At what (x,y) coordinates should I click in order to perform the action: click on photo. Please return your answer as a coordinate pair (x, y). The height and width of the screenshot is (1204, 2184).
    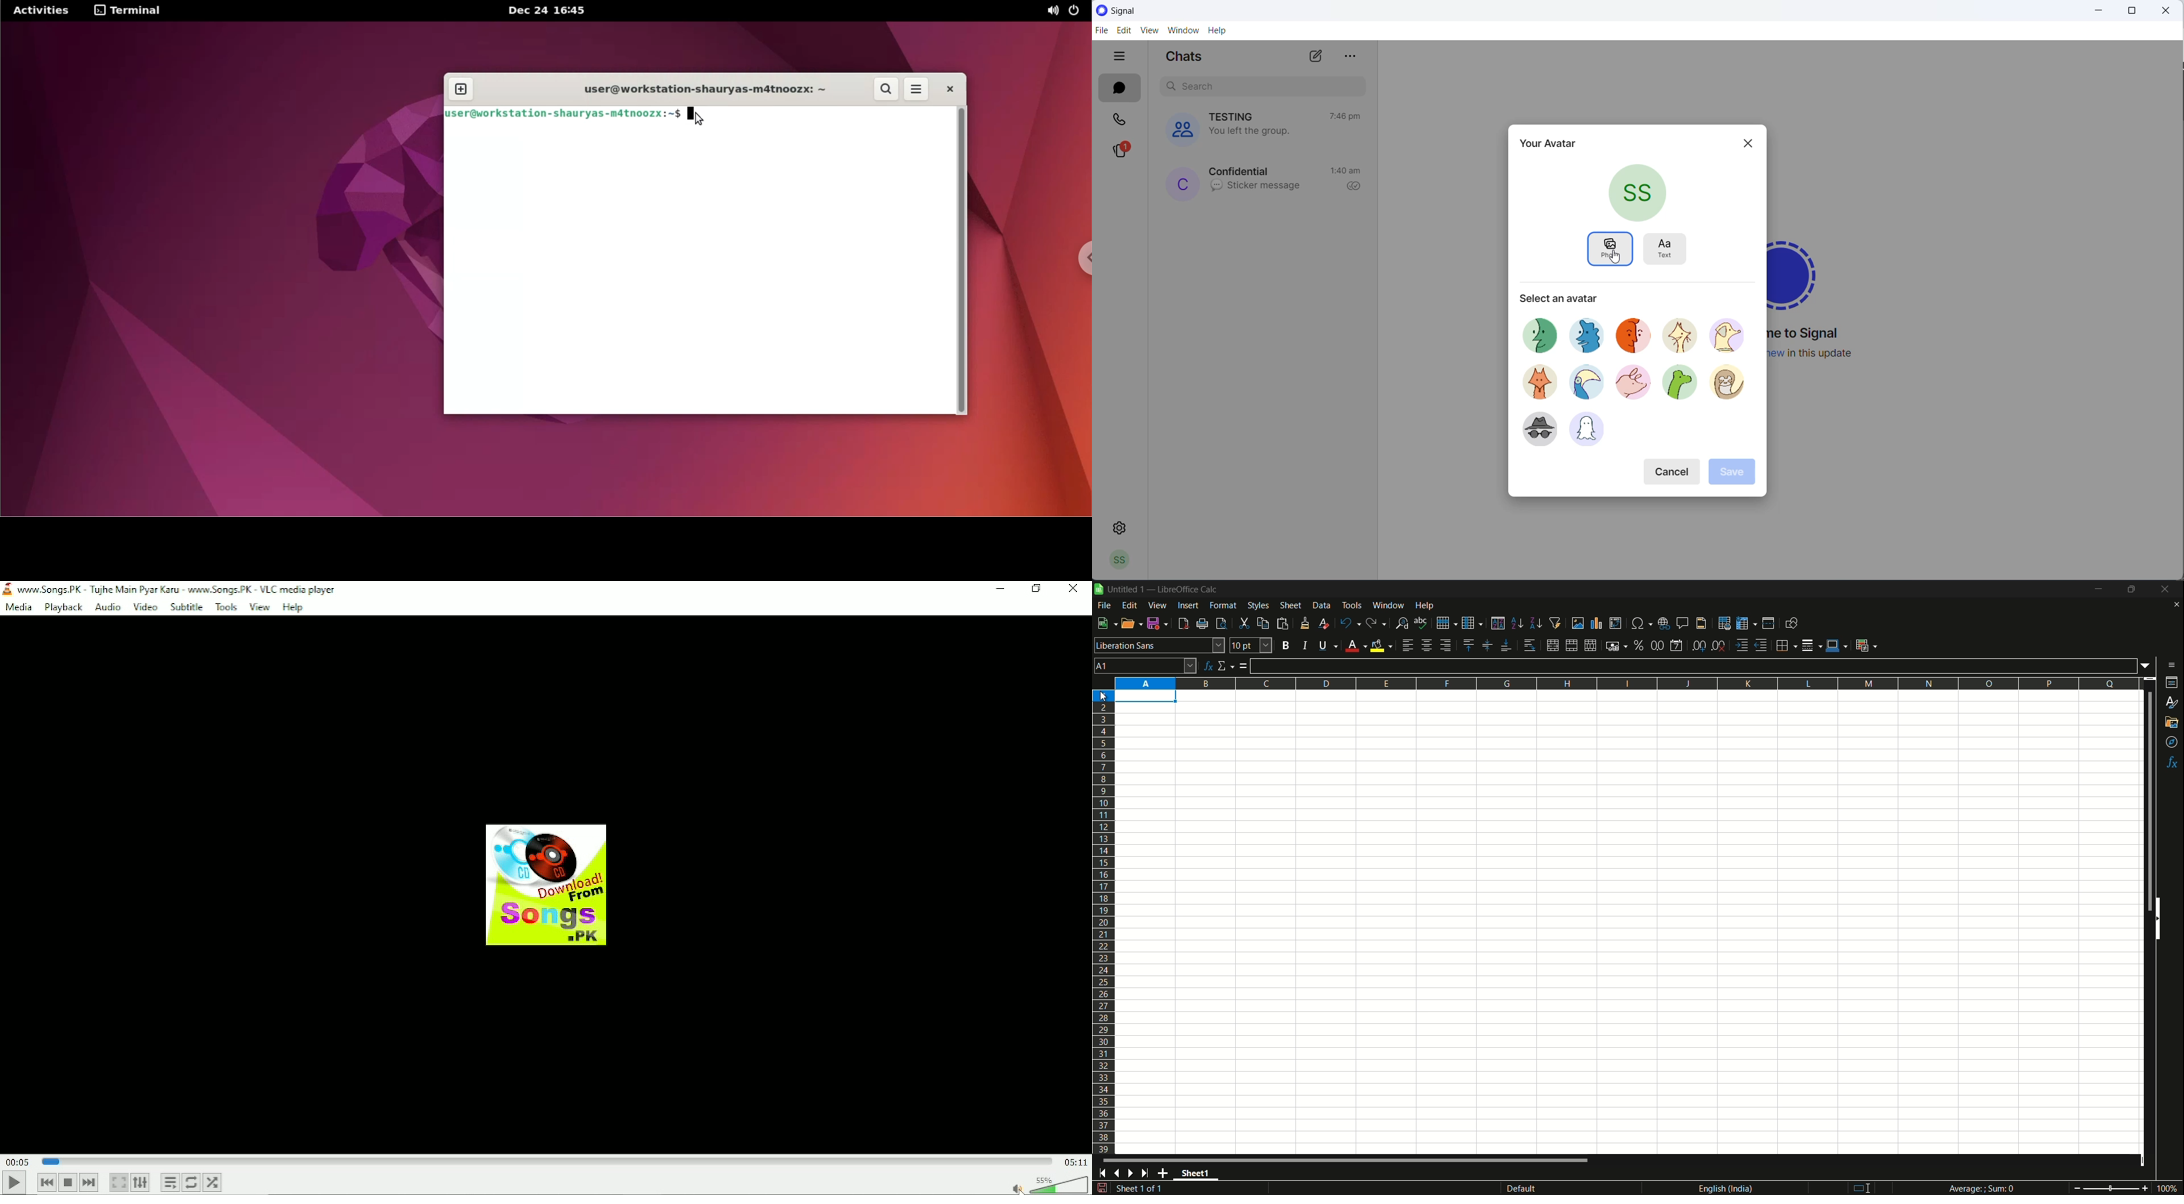
    Looking at the image, I should click on (1609, 250).